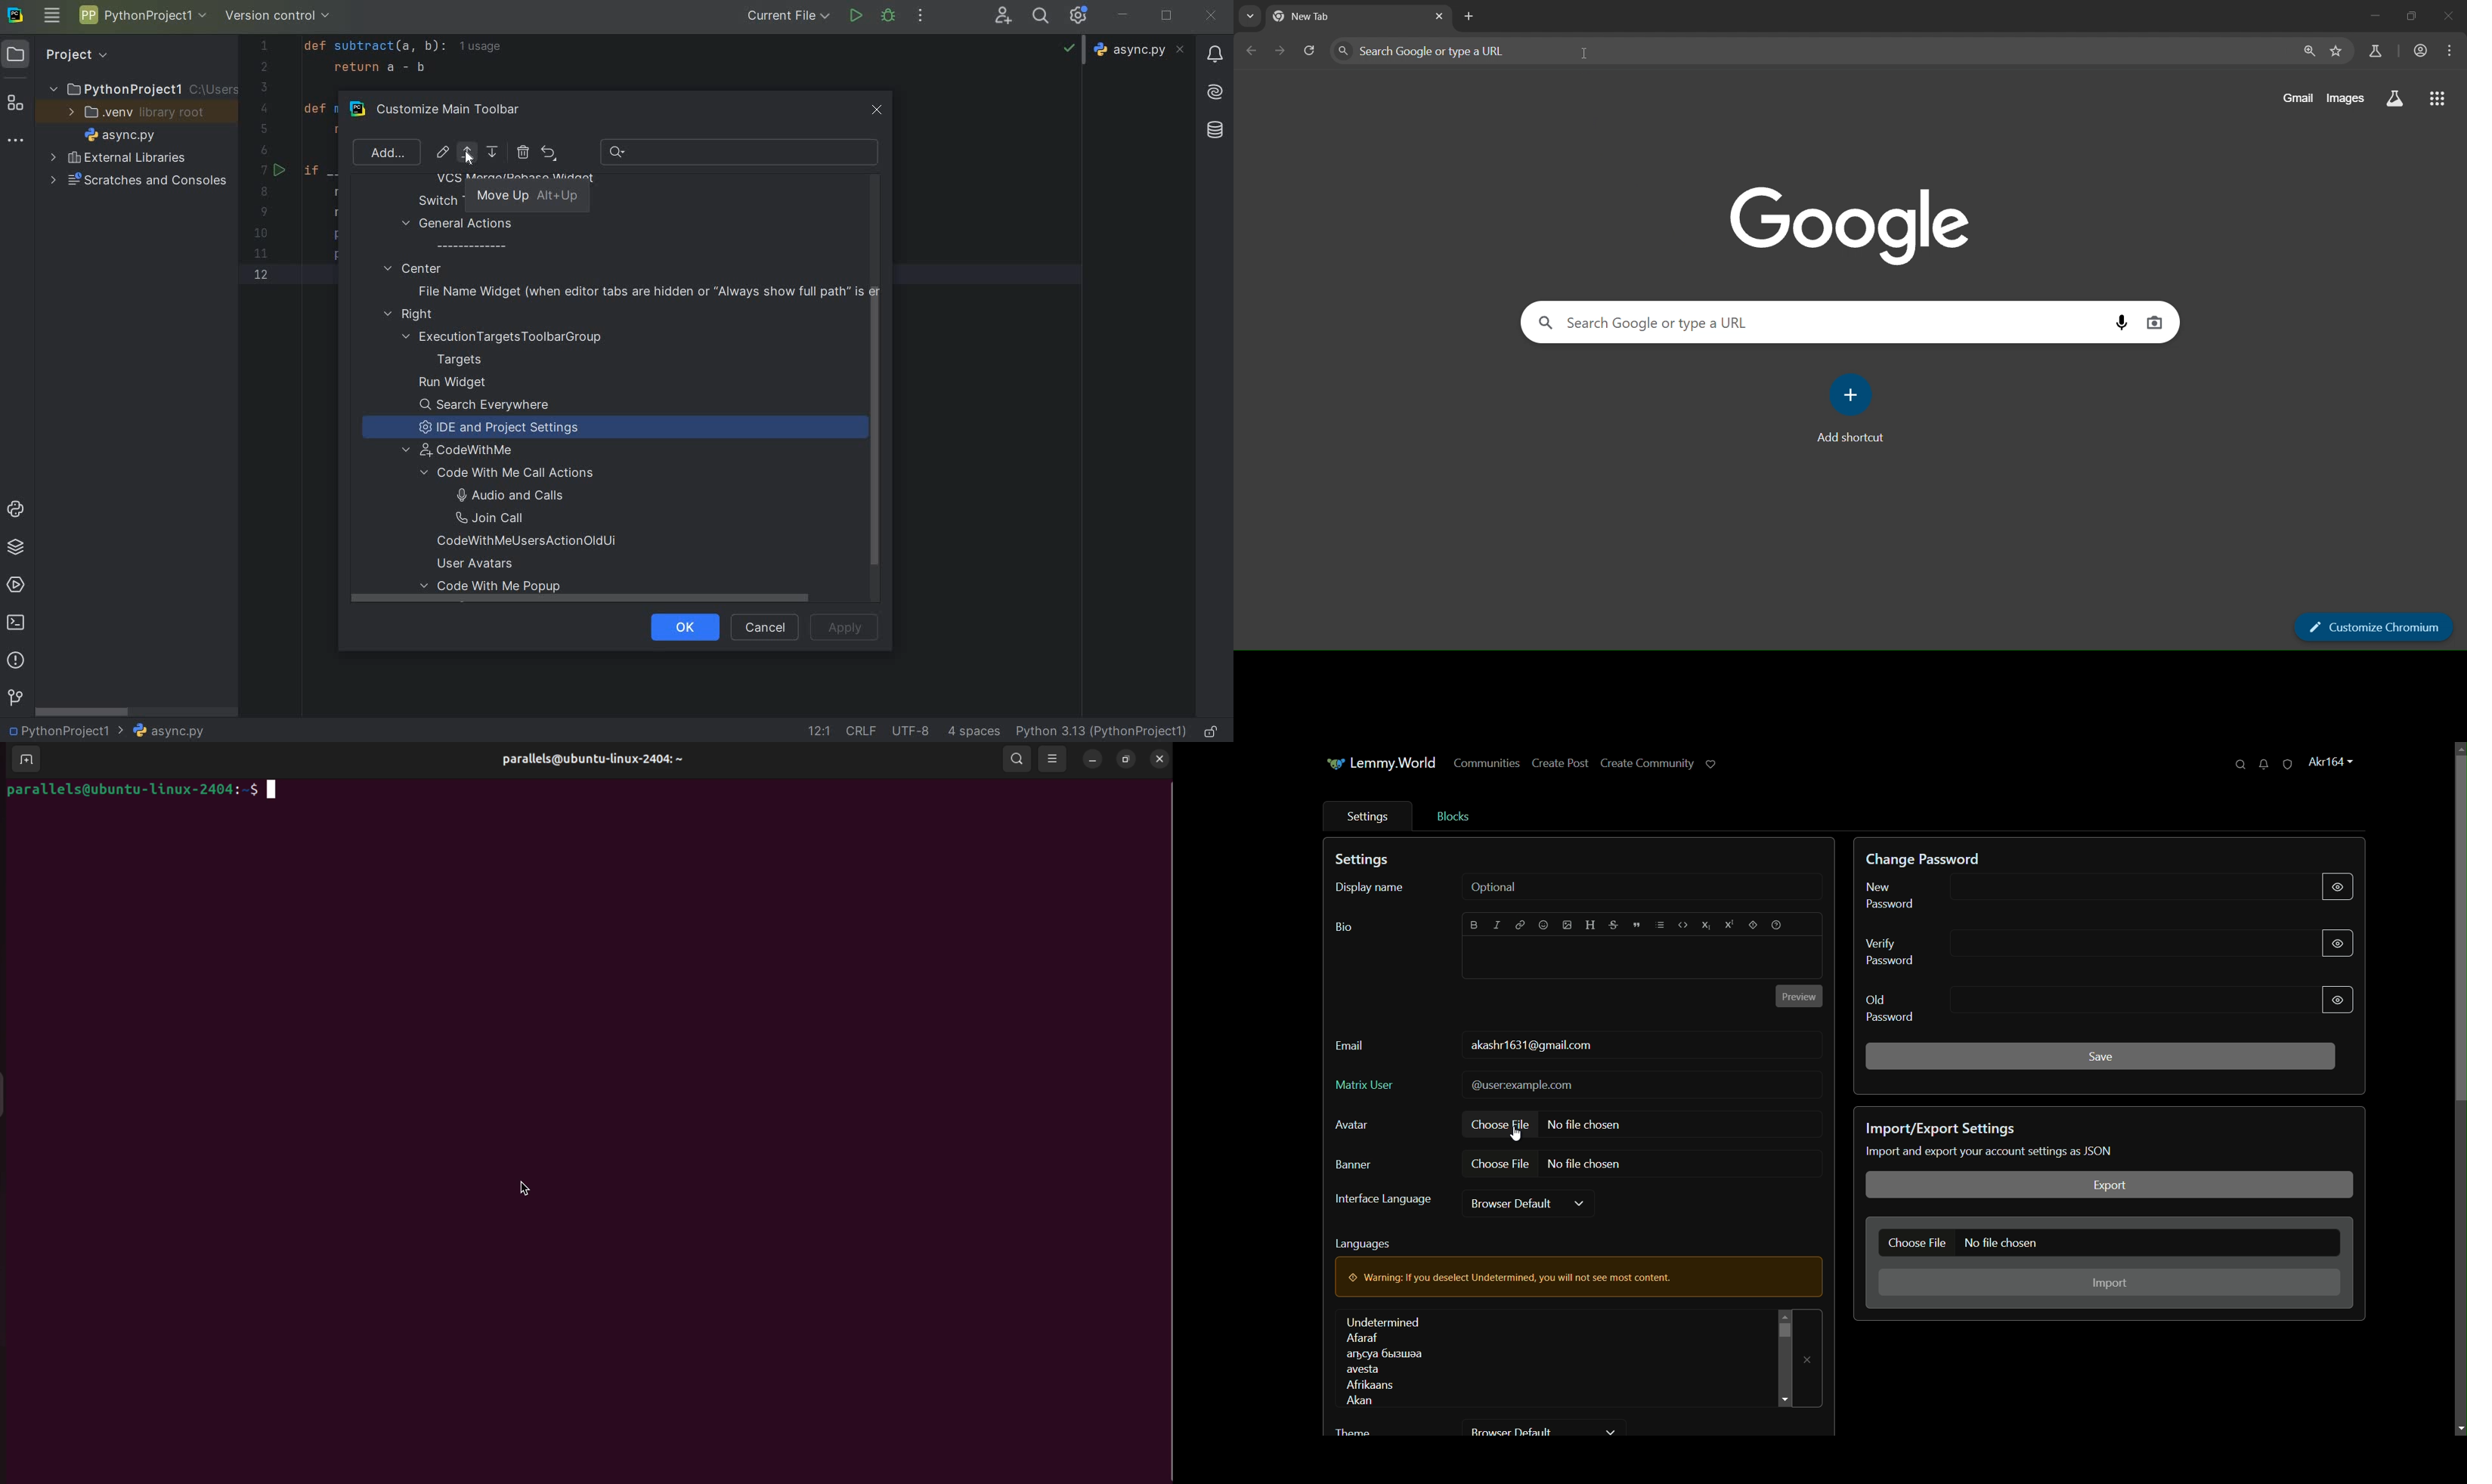 This screenshot has width=2492, height=1484. Describe the element at coordinates (1349, 1047) in the screenshot. I see `email` at that location.